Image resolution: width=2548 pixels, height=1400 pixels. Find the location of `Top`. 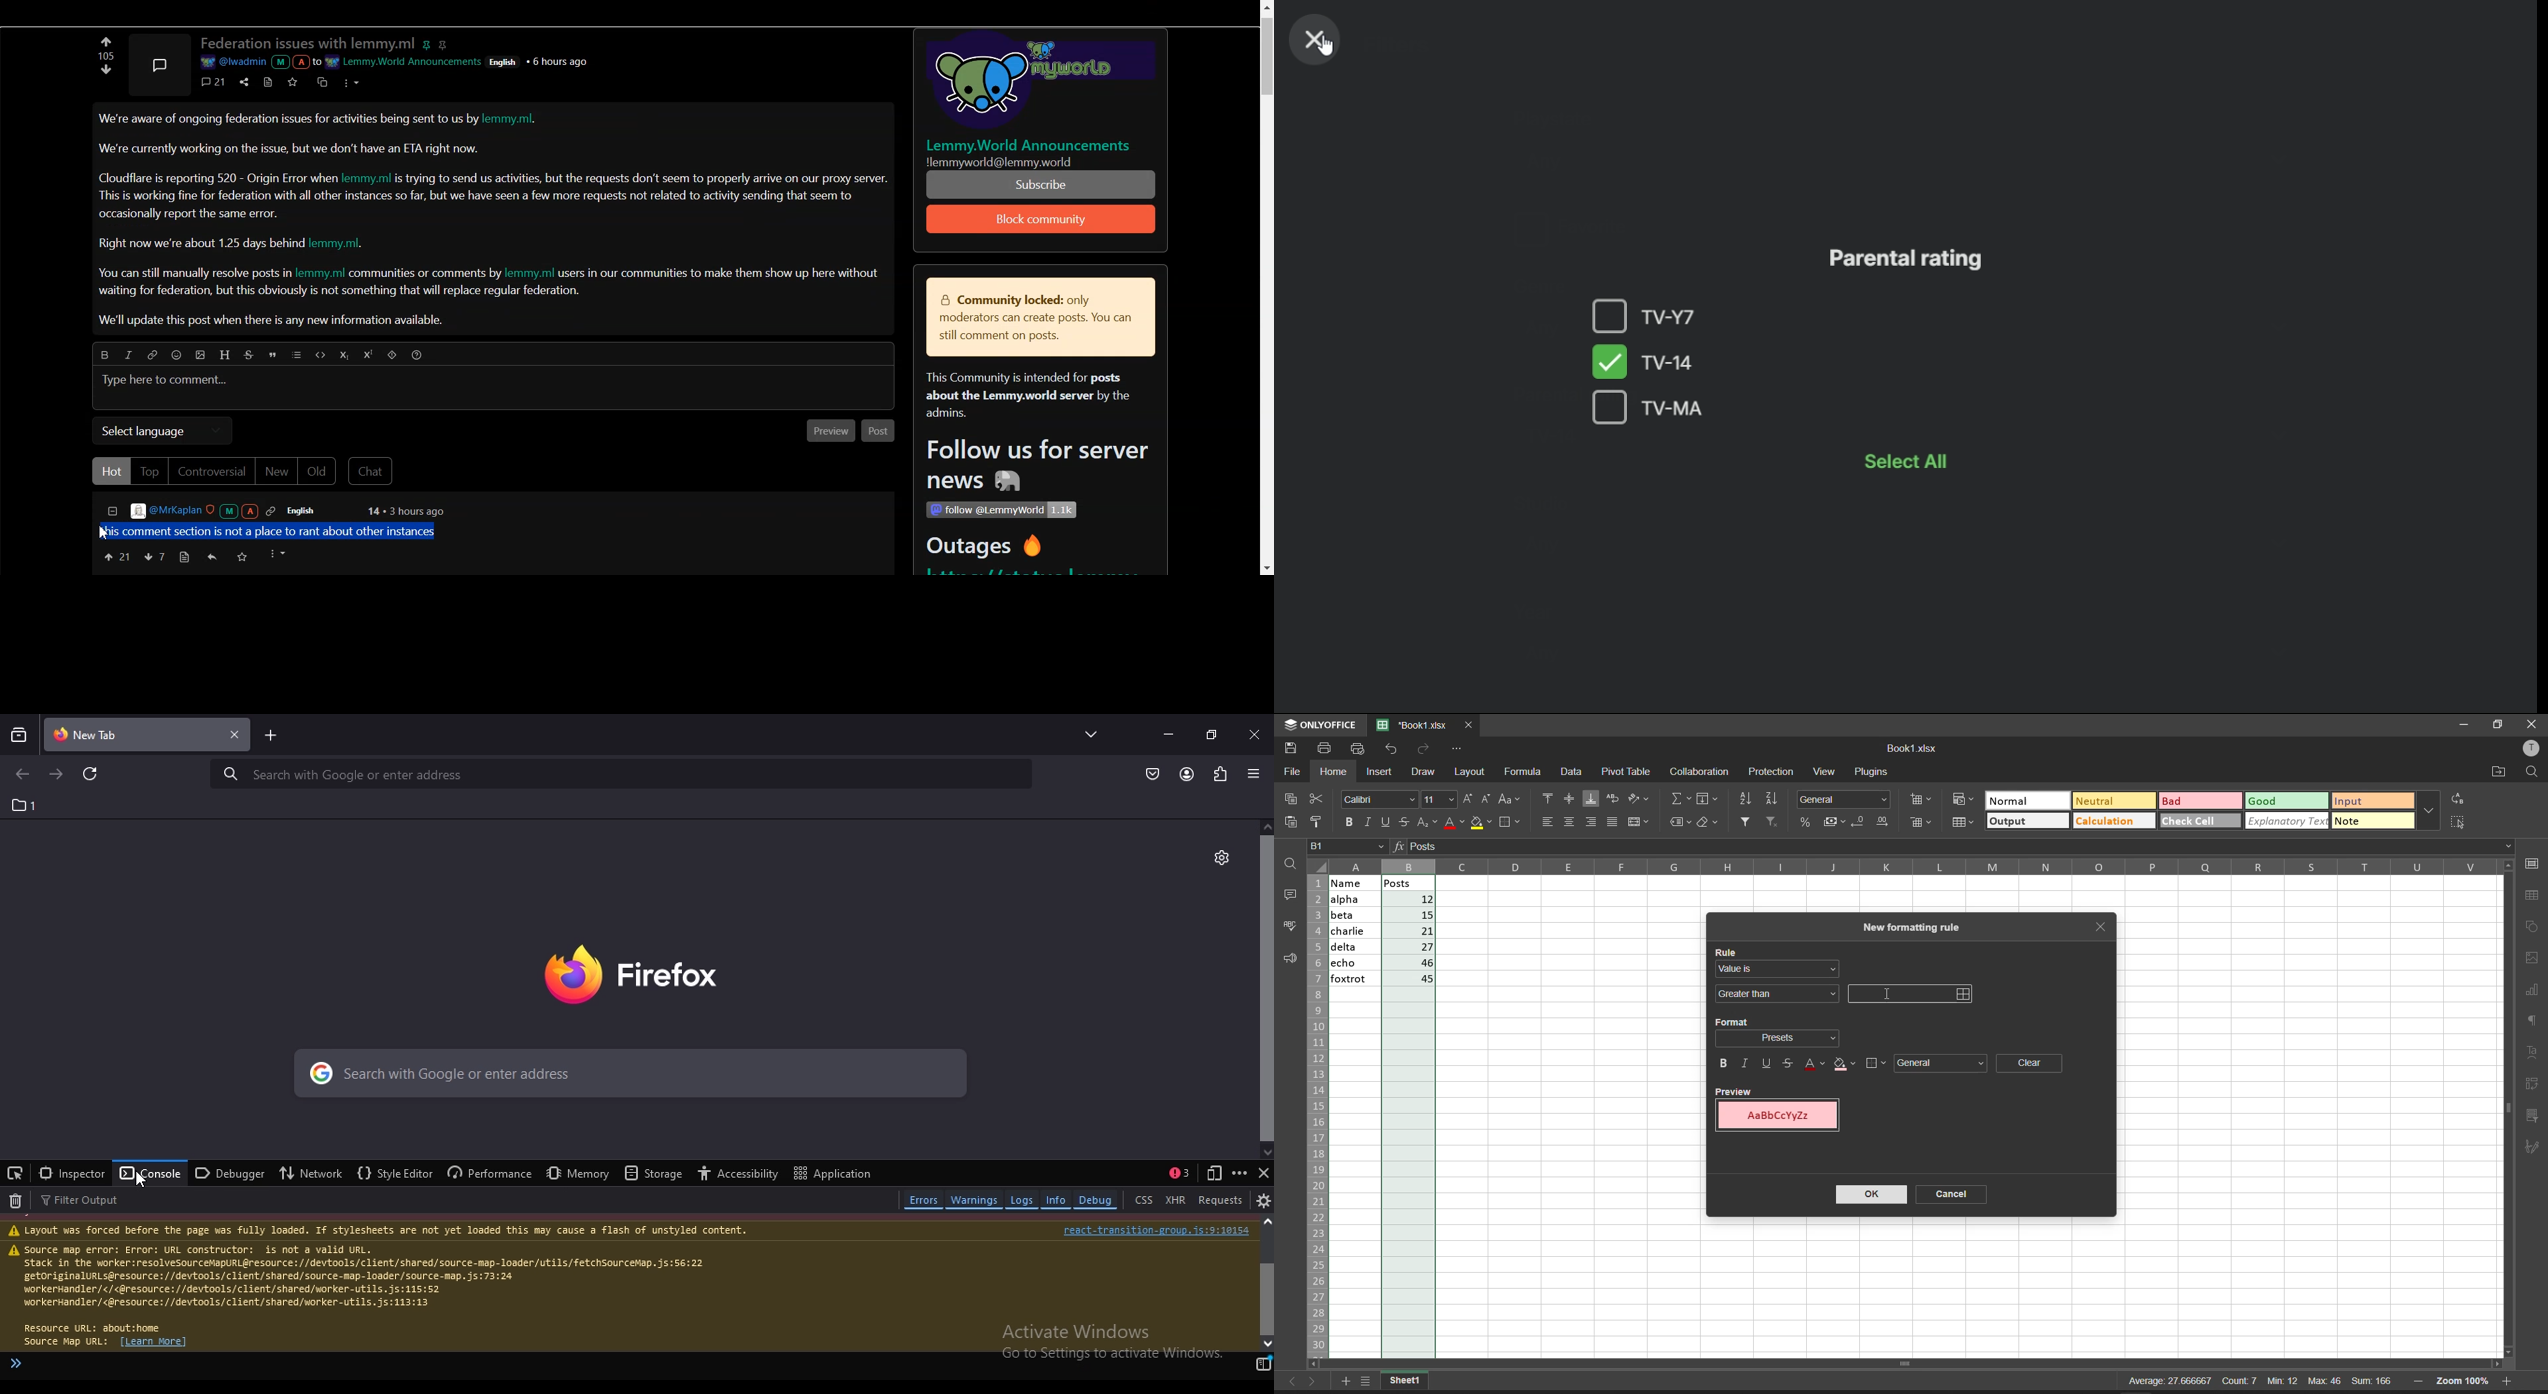

Top is located at coordinates (149, 472).